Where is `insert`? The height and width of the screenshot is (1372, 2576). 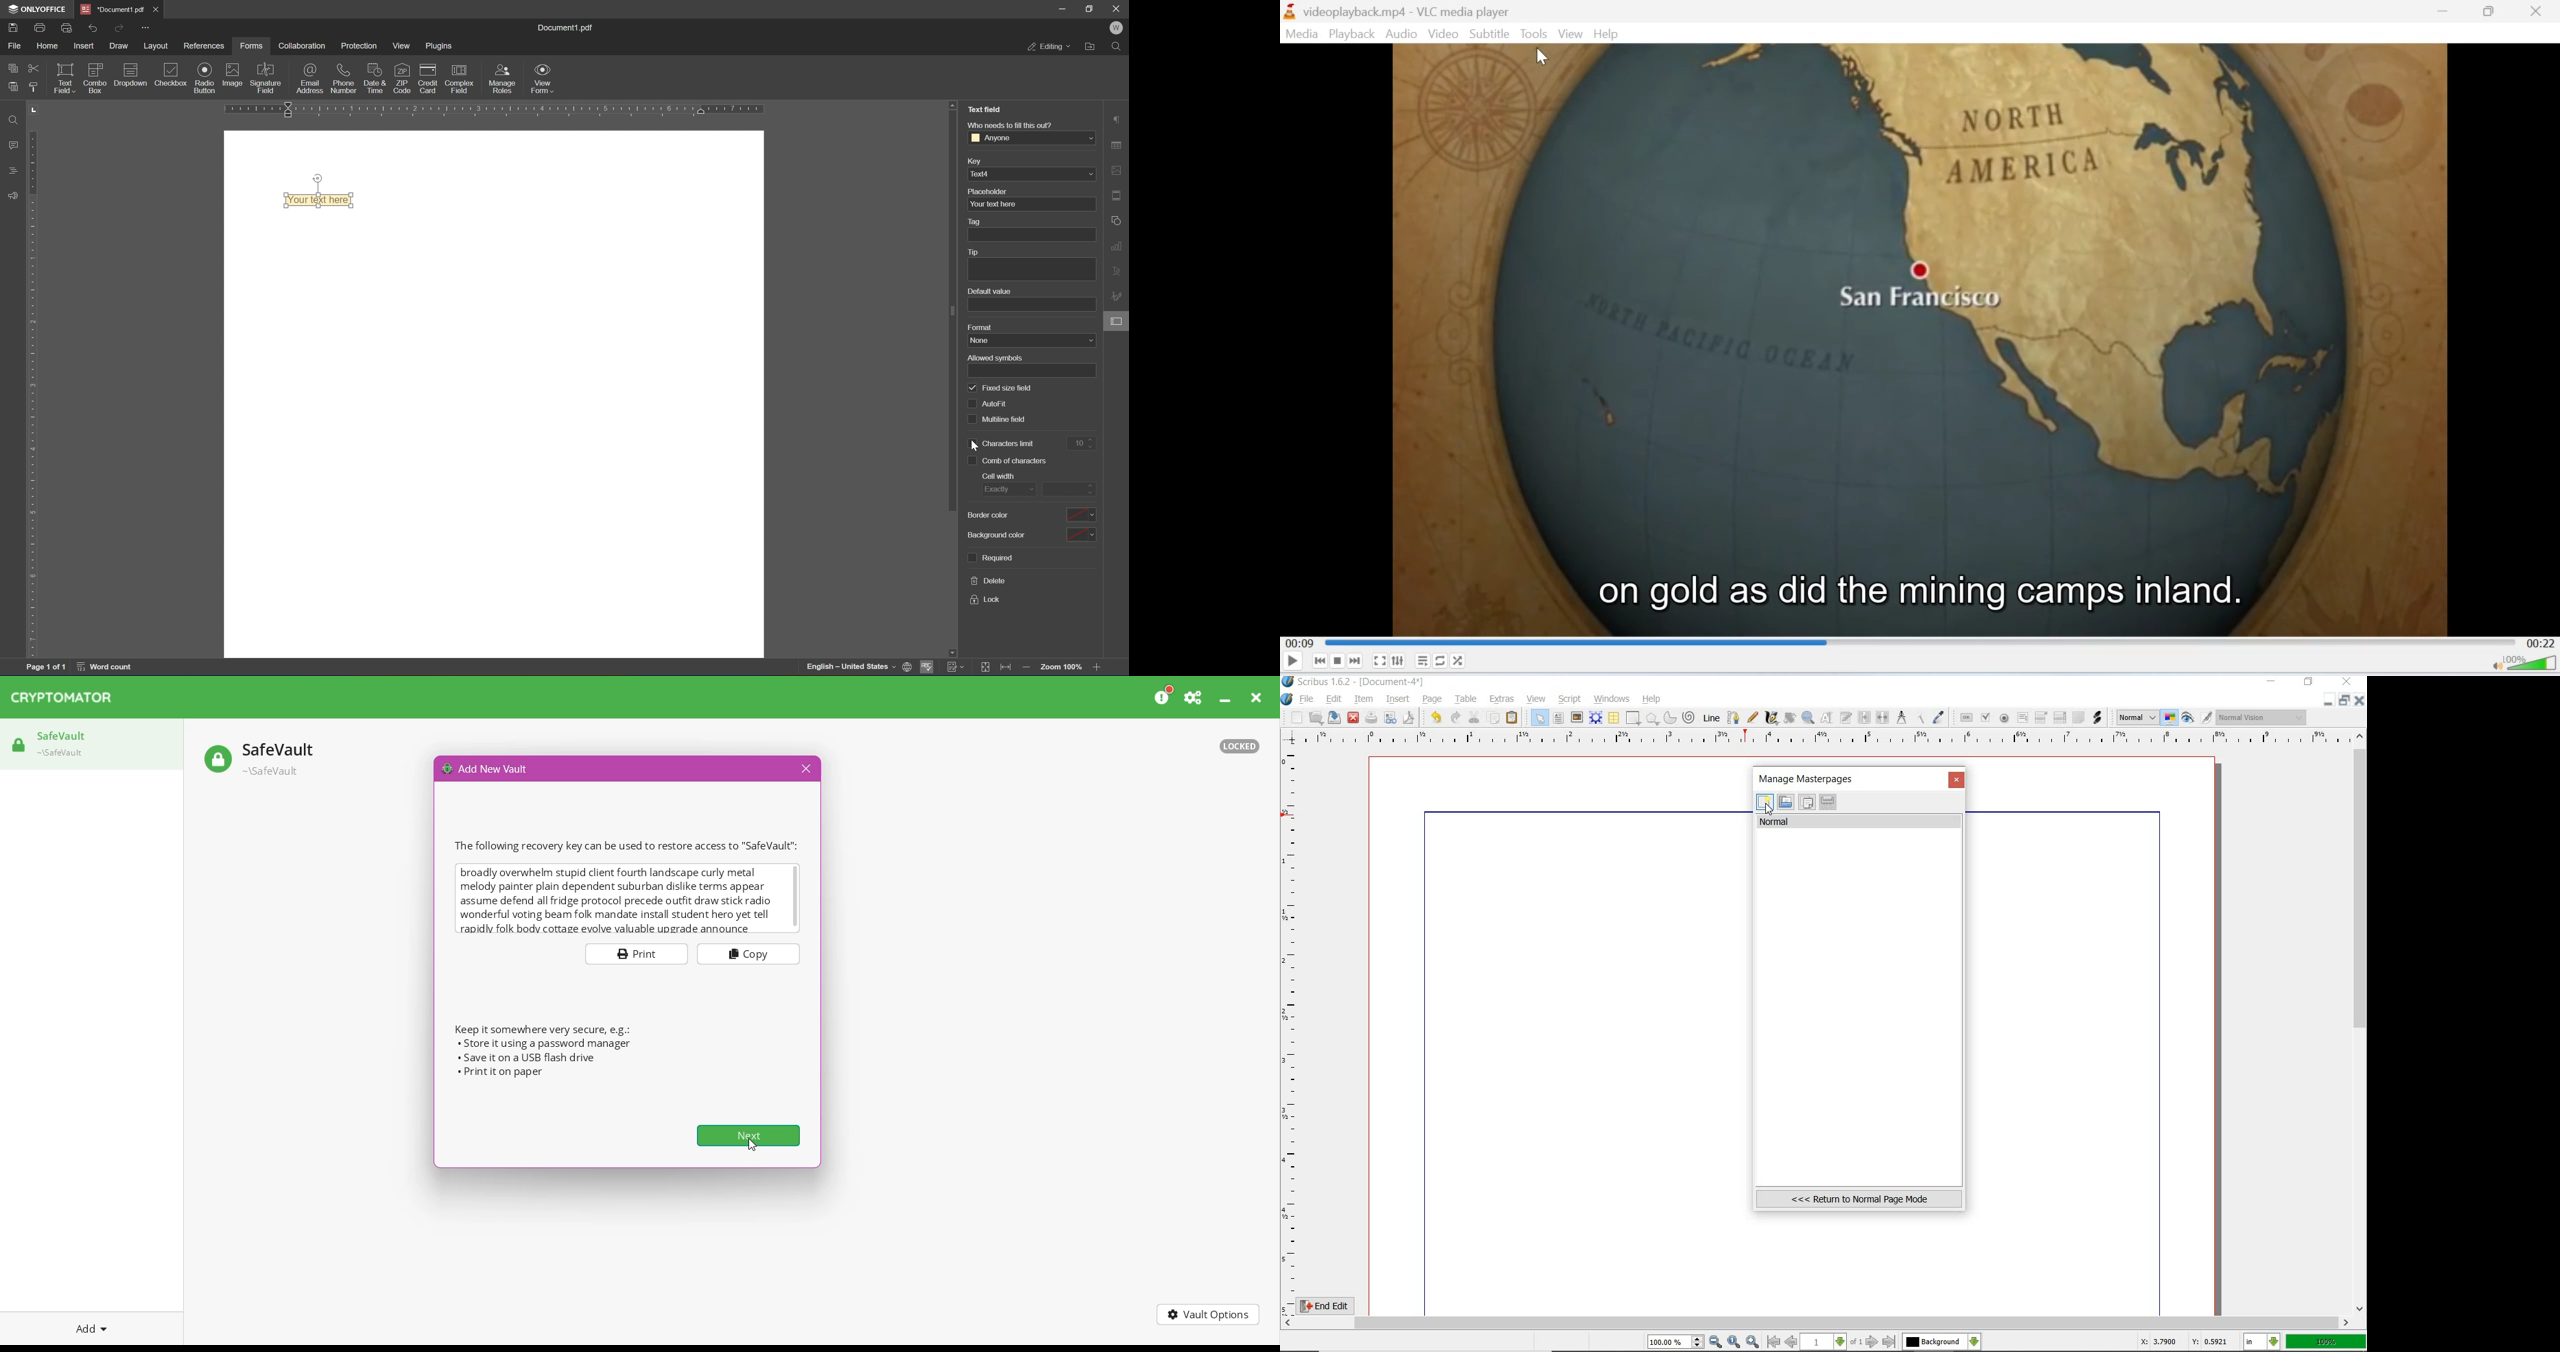 insert is located at coordinates (1397, 699).